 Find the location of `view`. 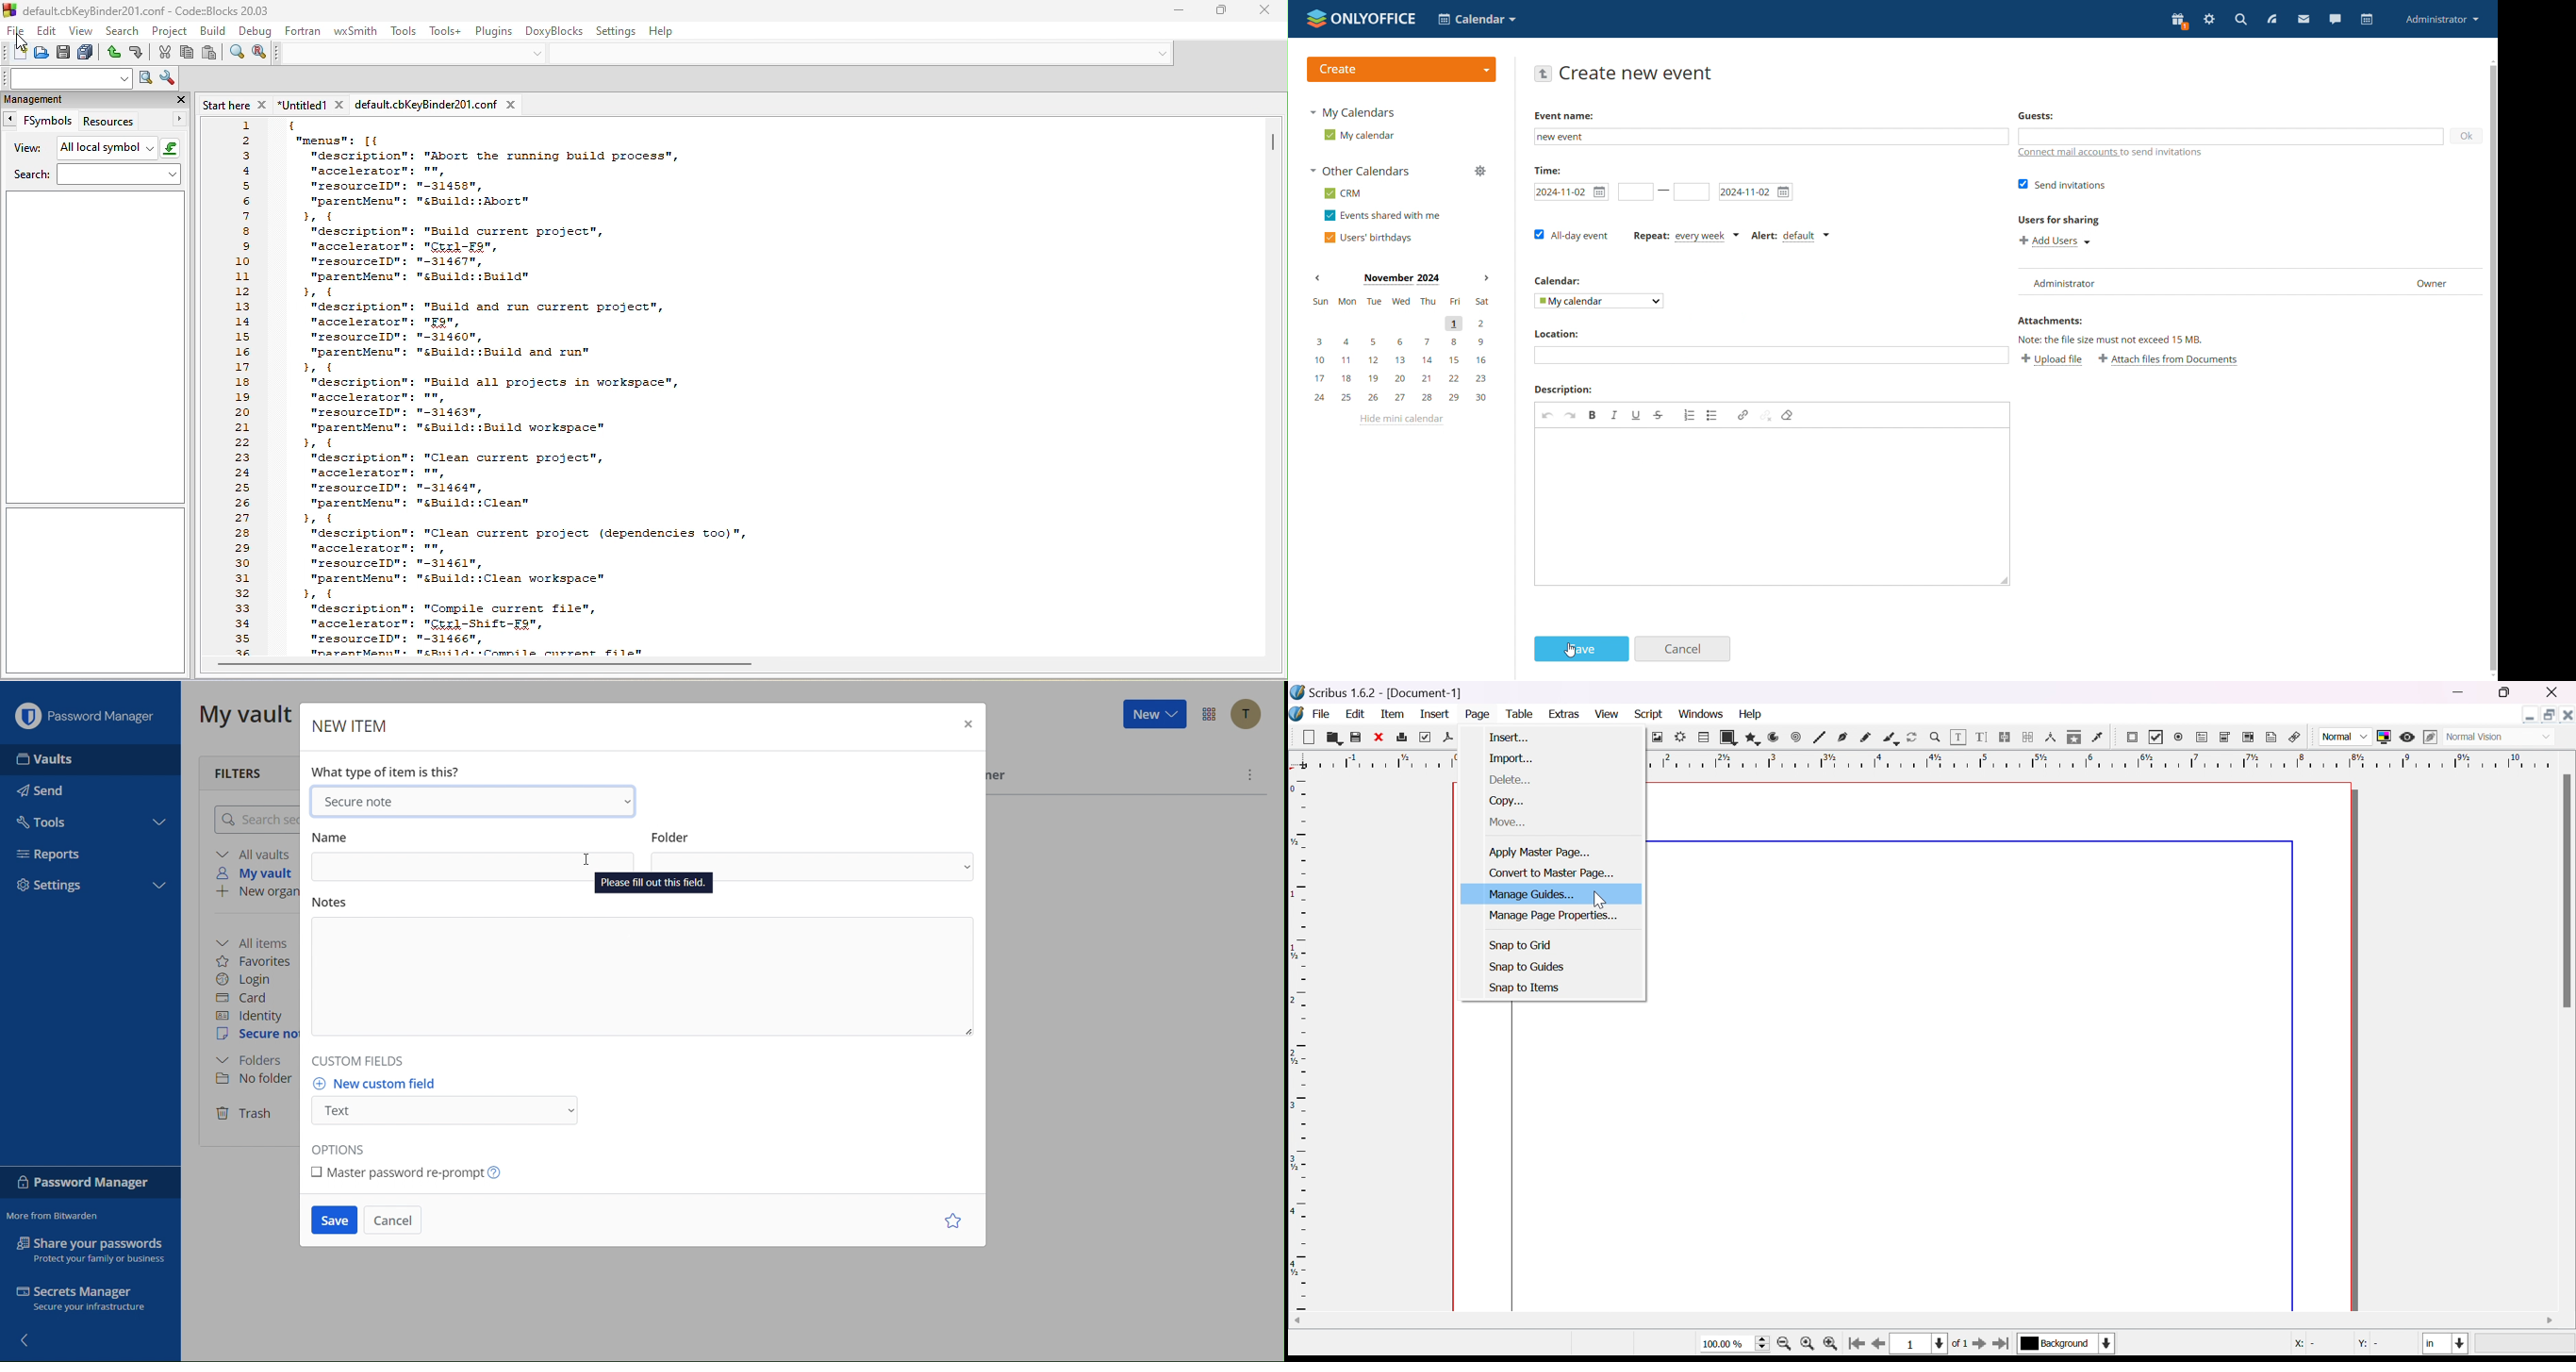

view is located at coordinates (83, 32).